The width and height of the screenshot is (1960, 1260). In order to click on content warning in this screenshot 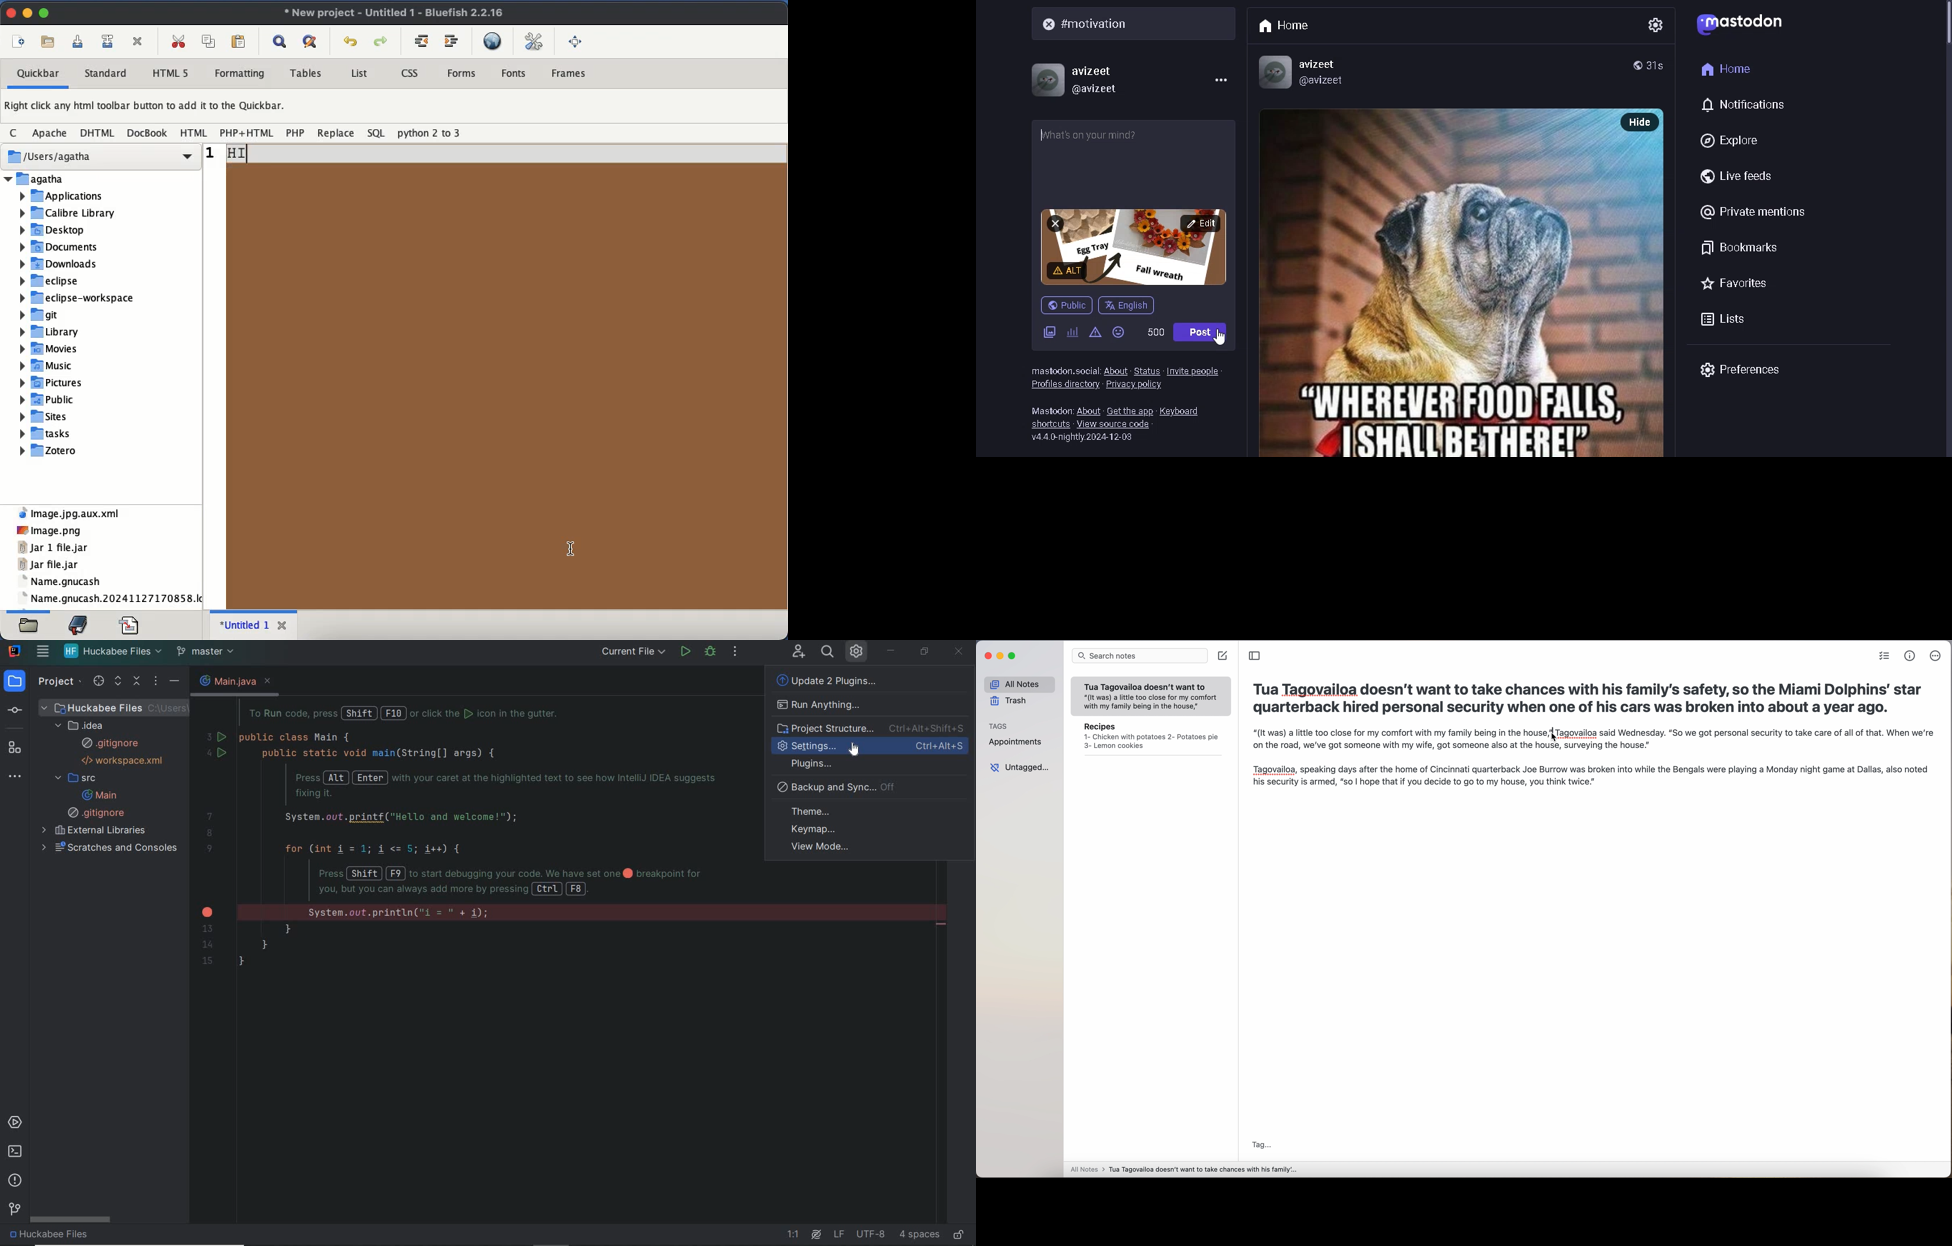, I will do `click(1094, 334)`.